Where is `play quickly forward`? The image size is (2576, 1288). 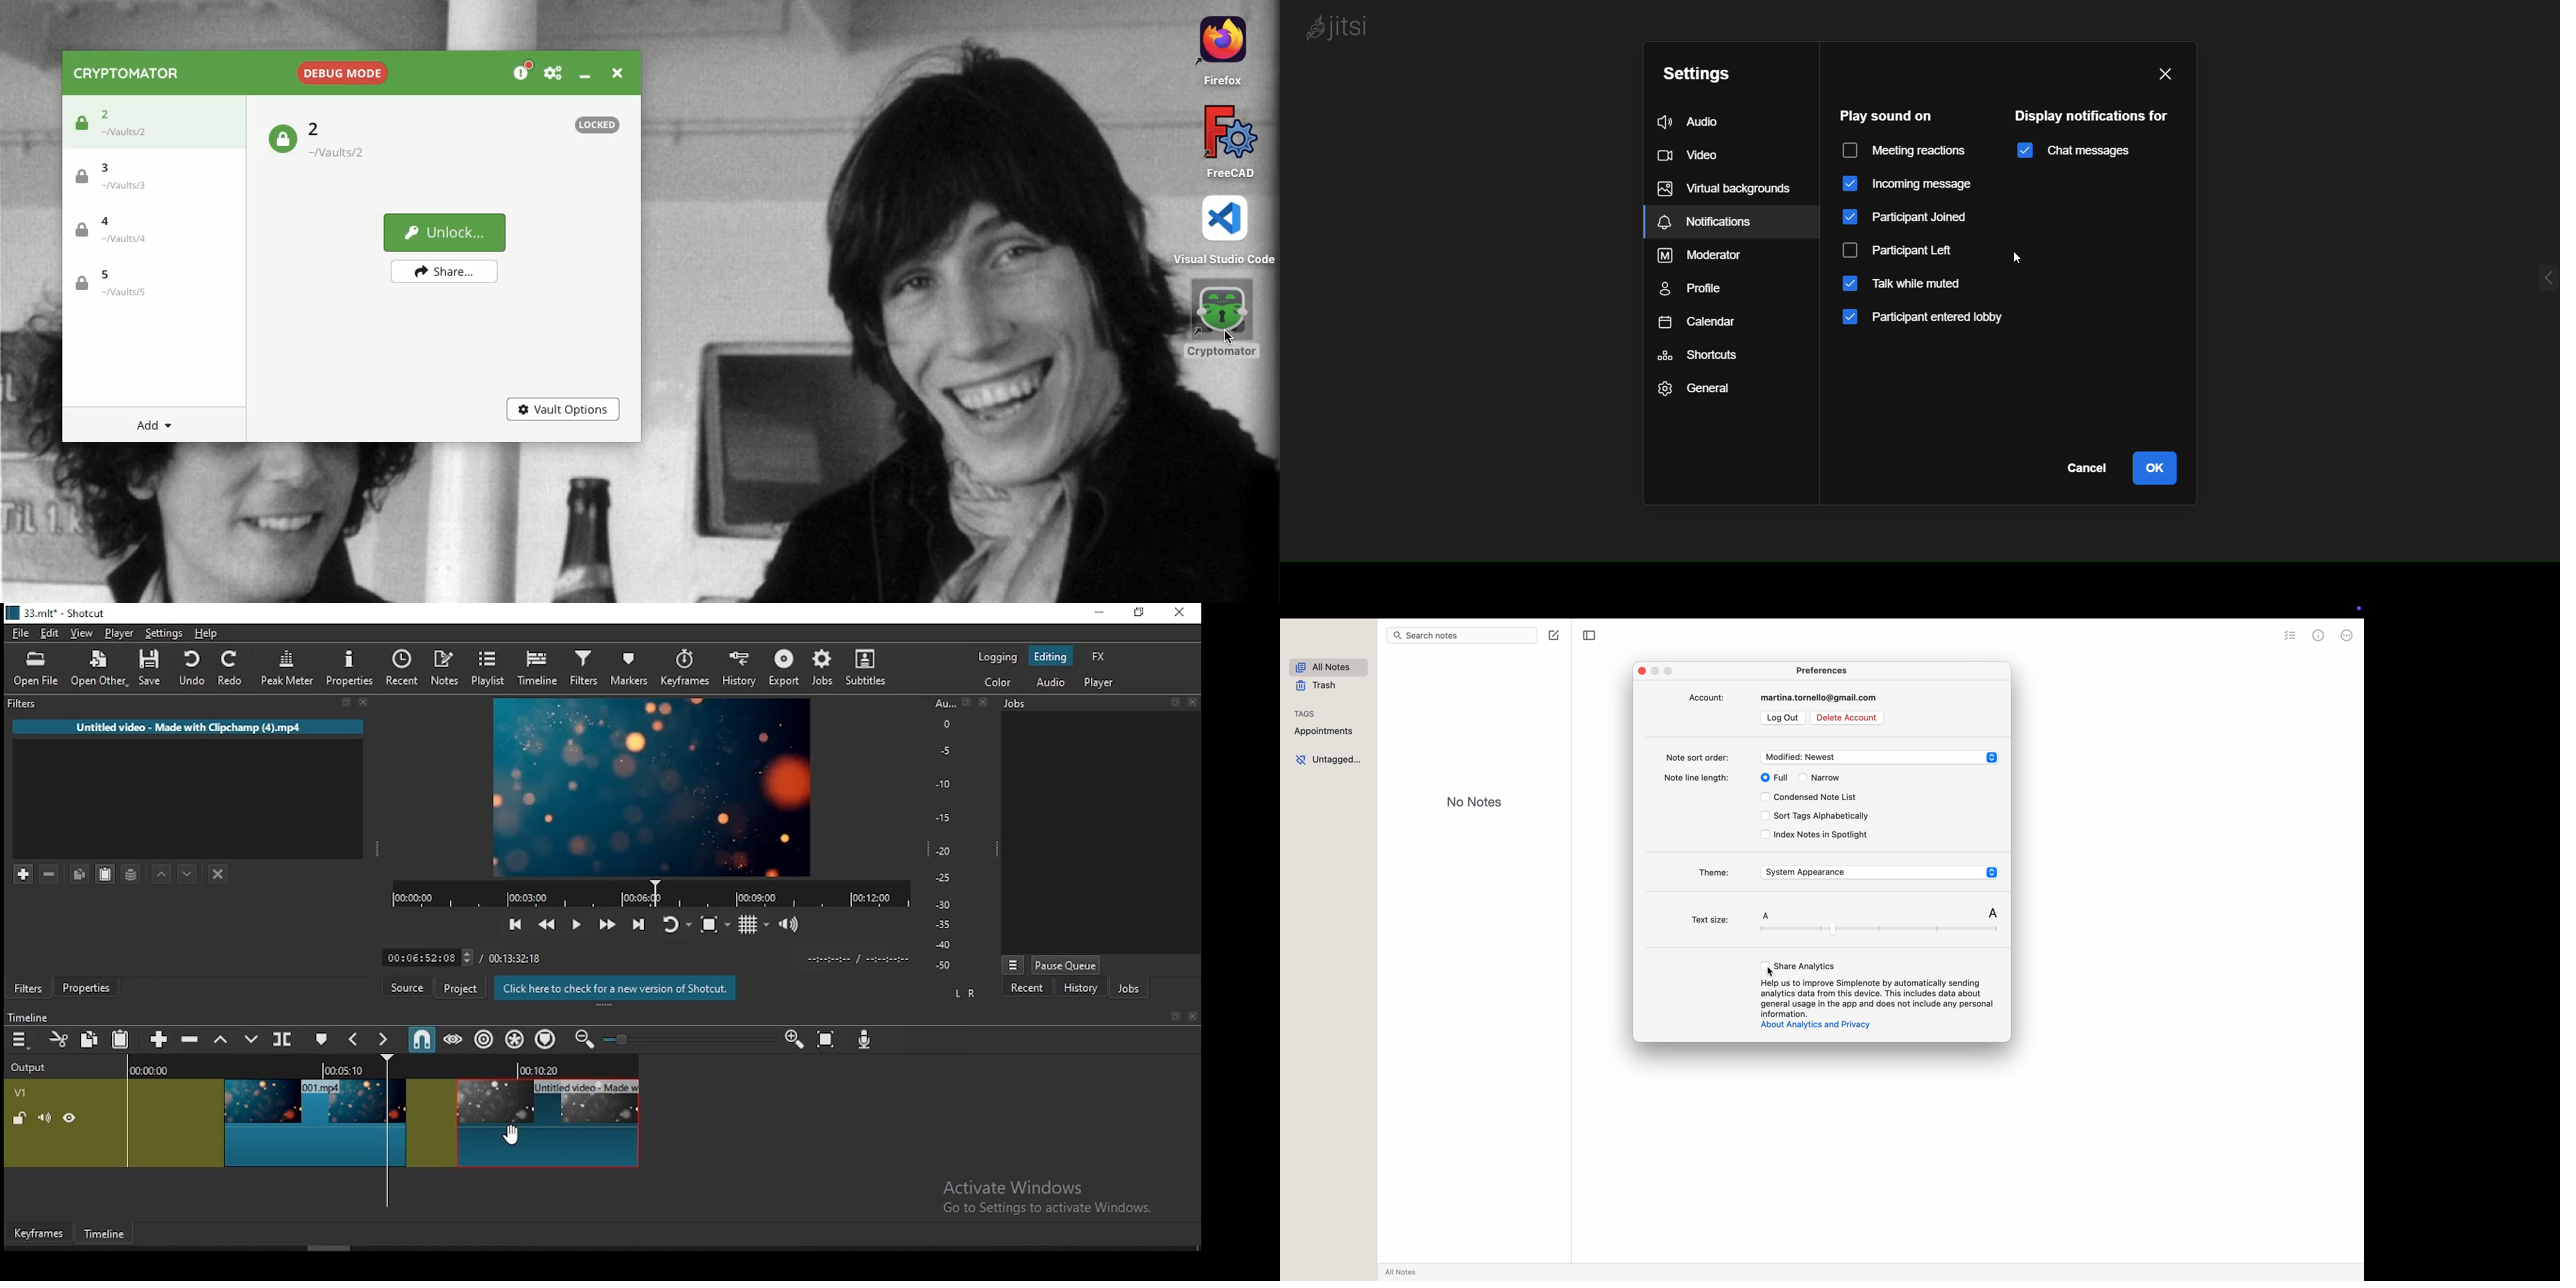 play quickly forward is located at coordinates (604, 921).